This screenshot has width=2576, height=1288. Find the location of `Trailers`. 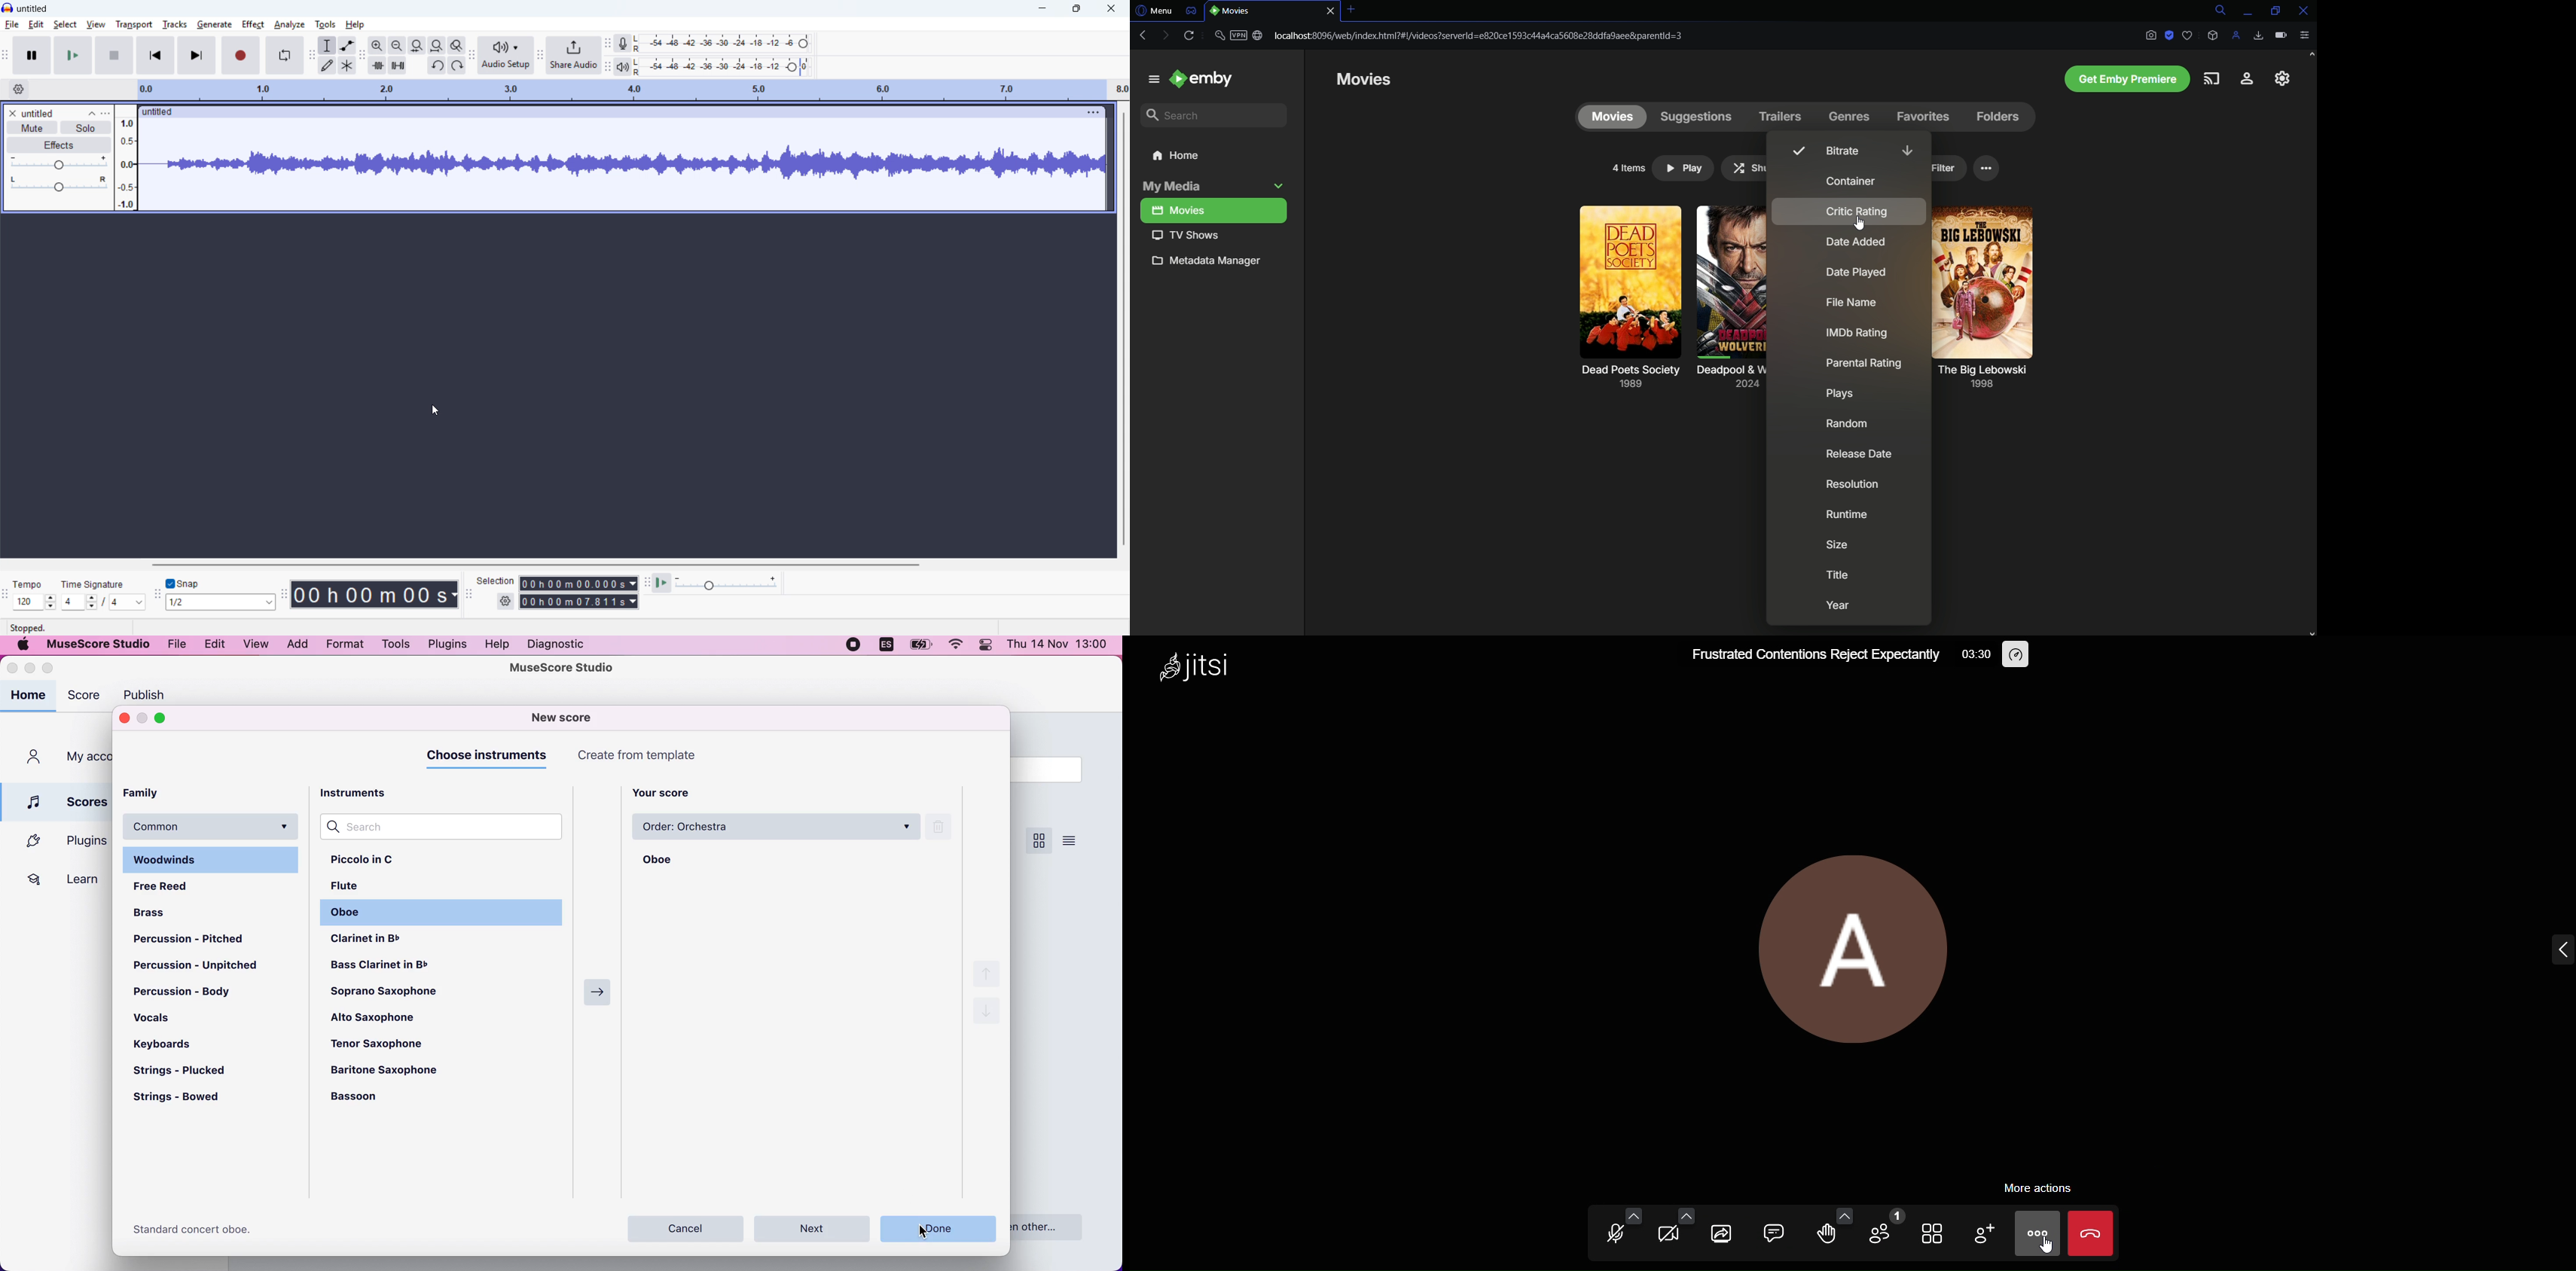

Trailers is located at coordinates (1779, 116).